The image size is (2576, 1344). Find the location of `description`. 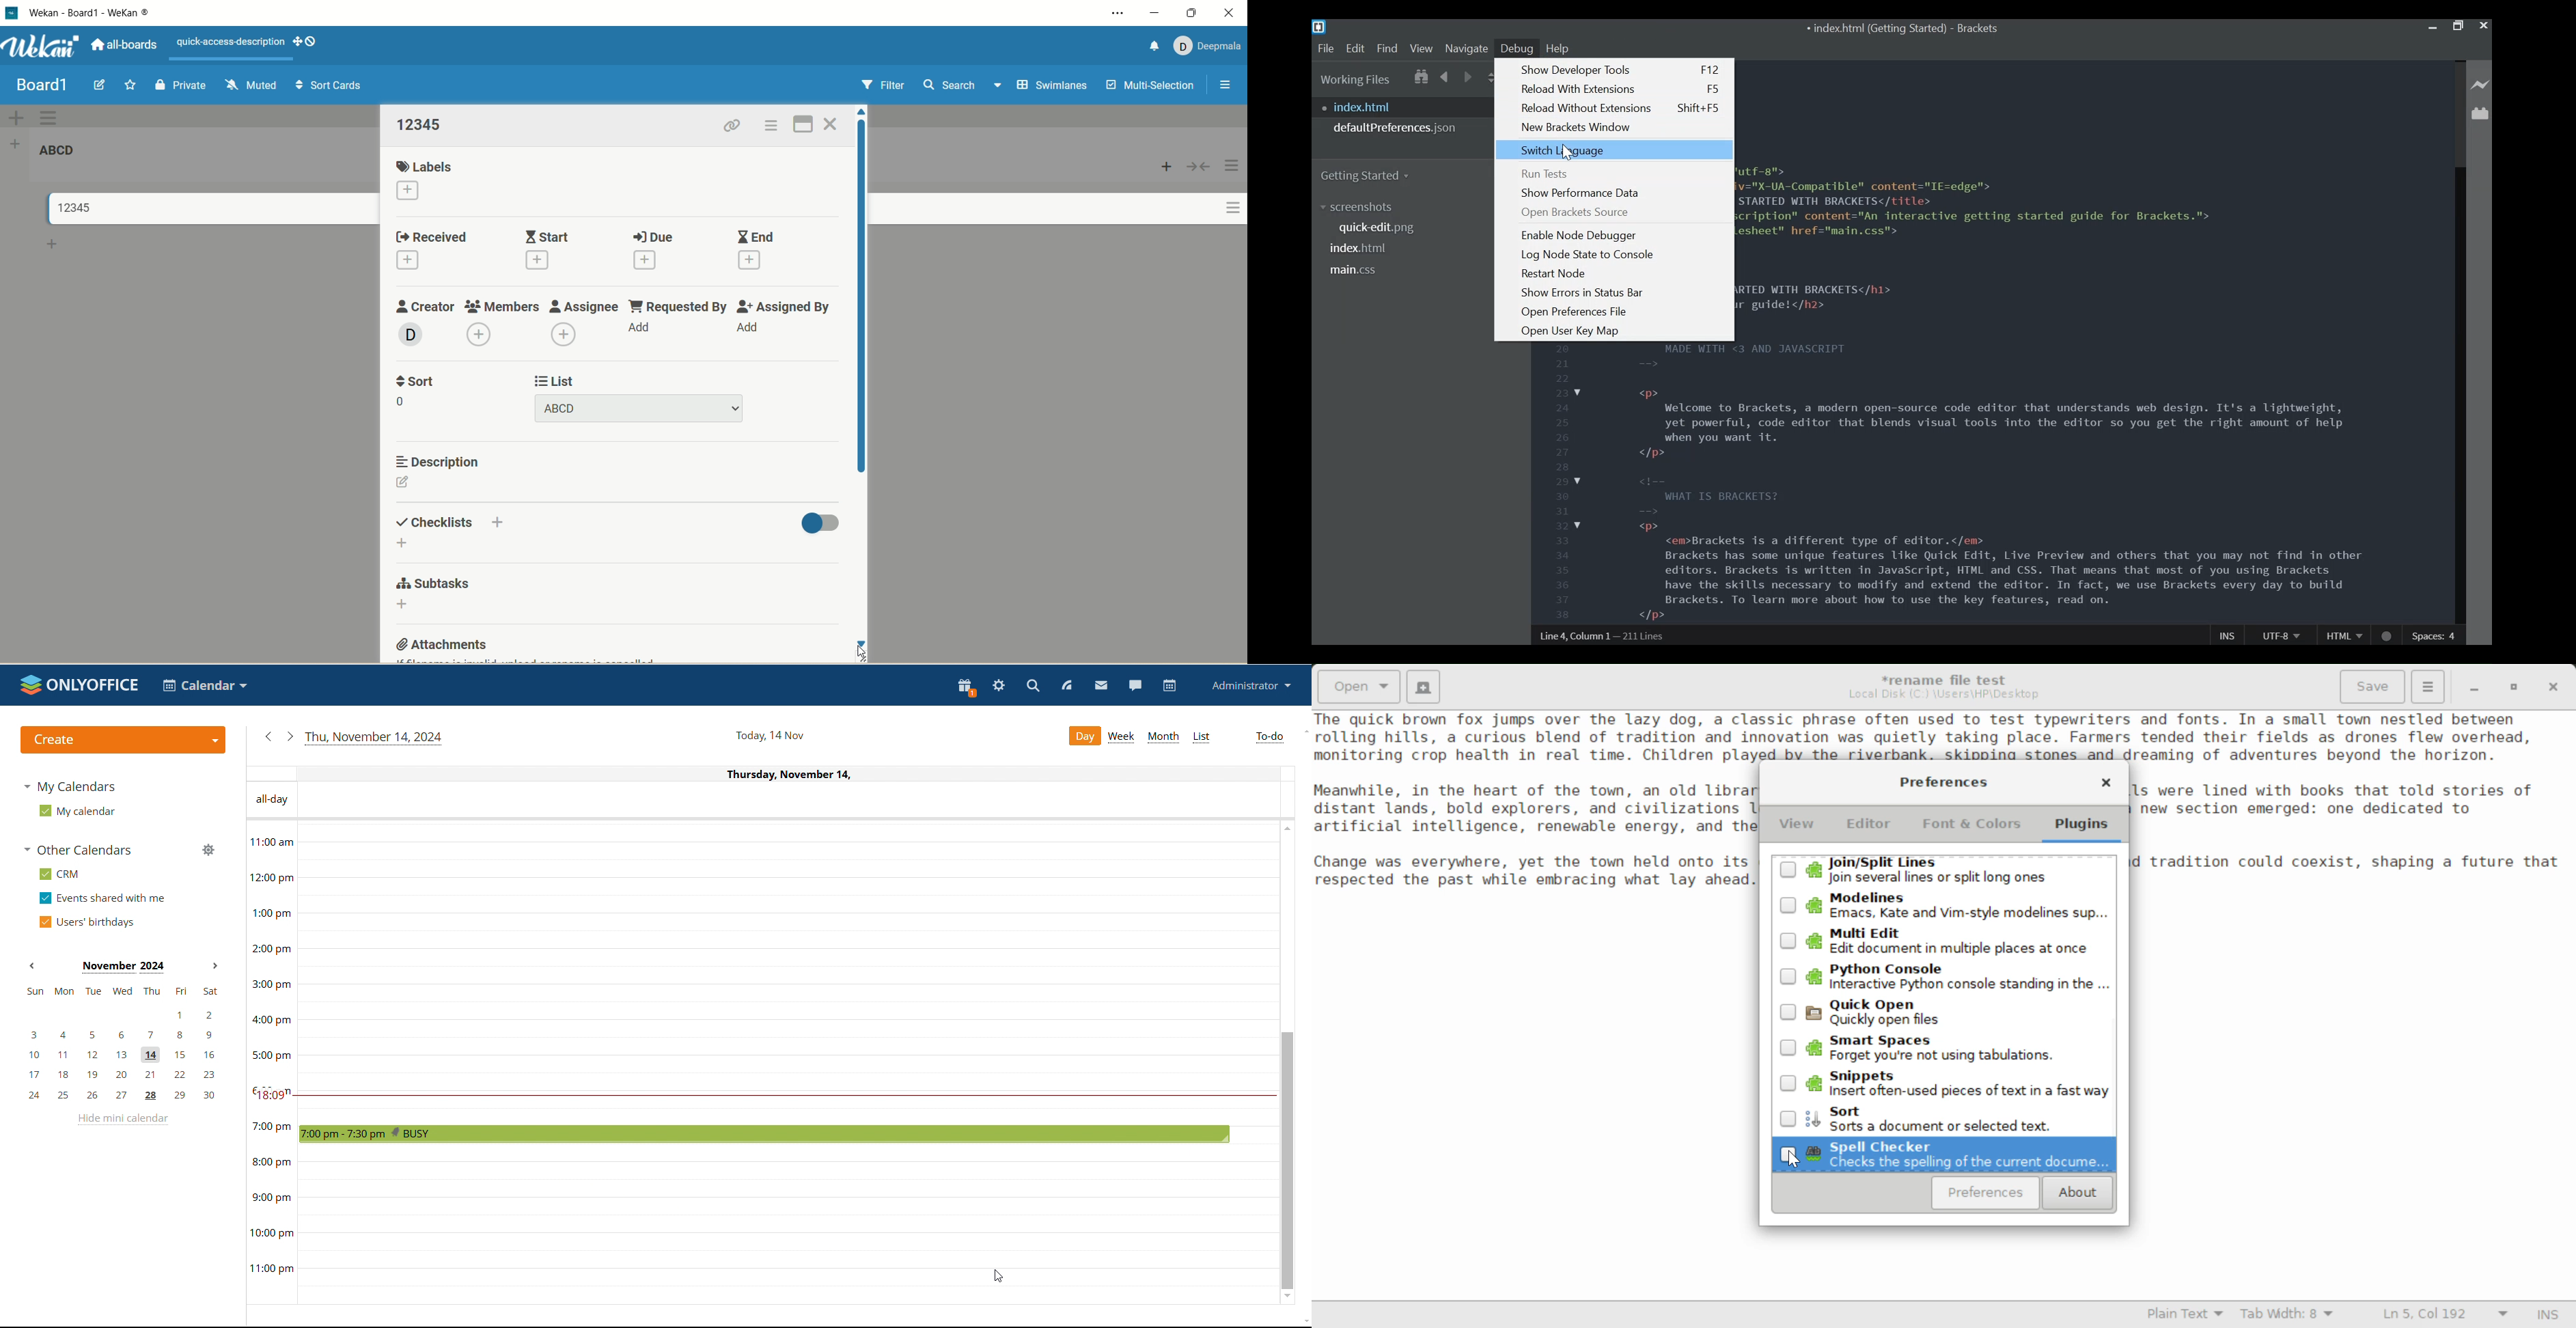

description is located at coordinates (436, 461).